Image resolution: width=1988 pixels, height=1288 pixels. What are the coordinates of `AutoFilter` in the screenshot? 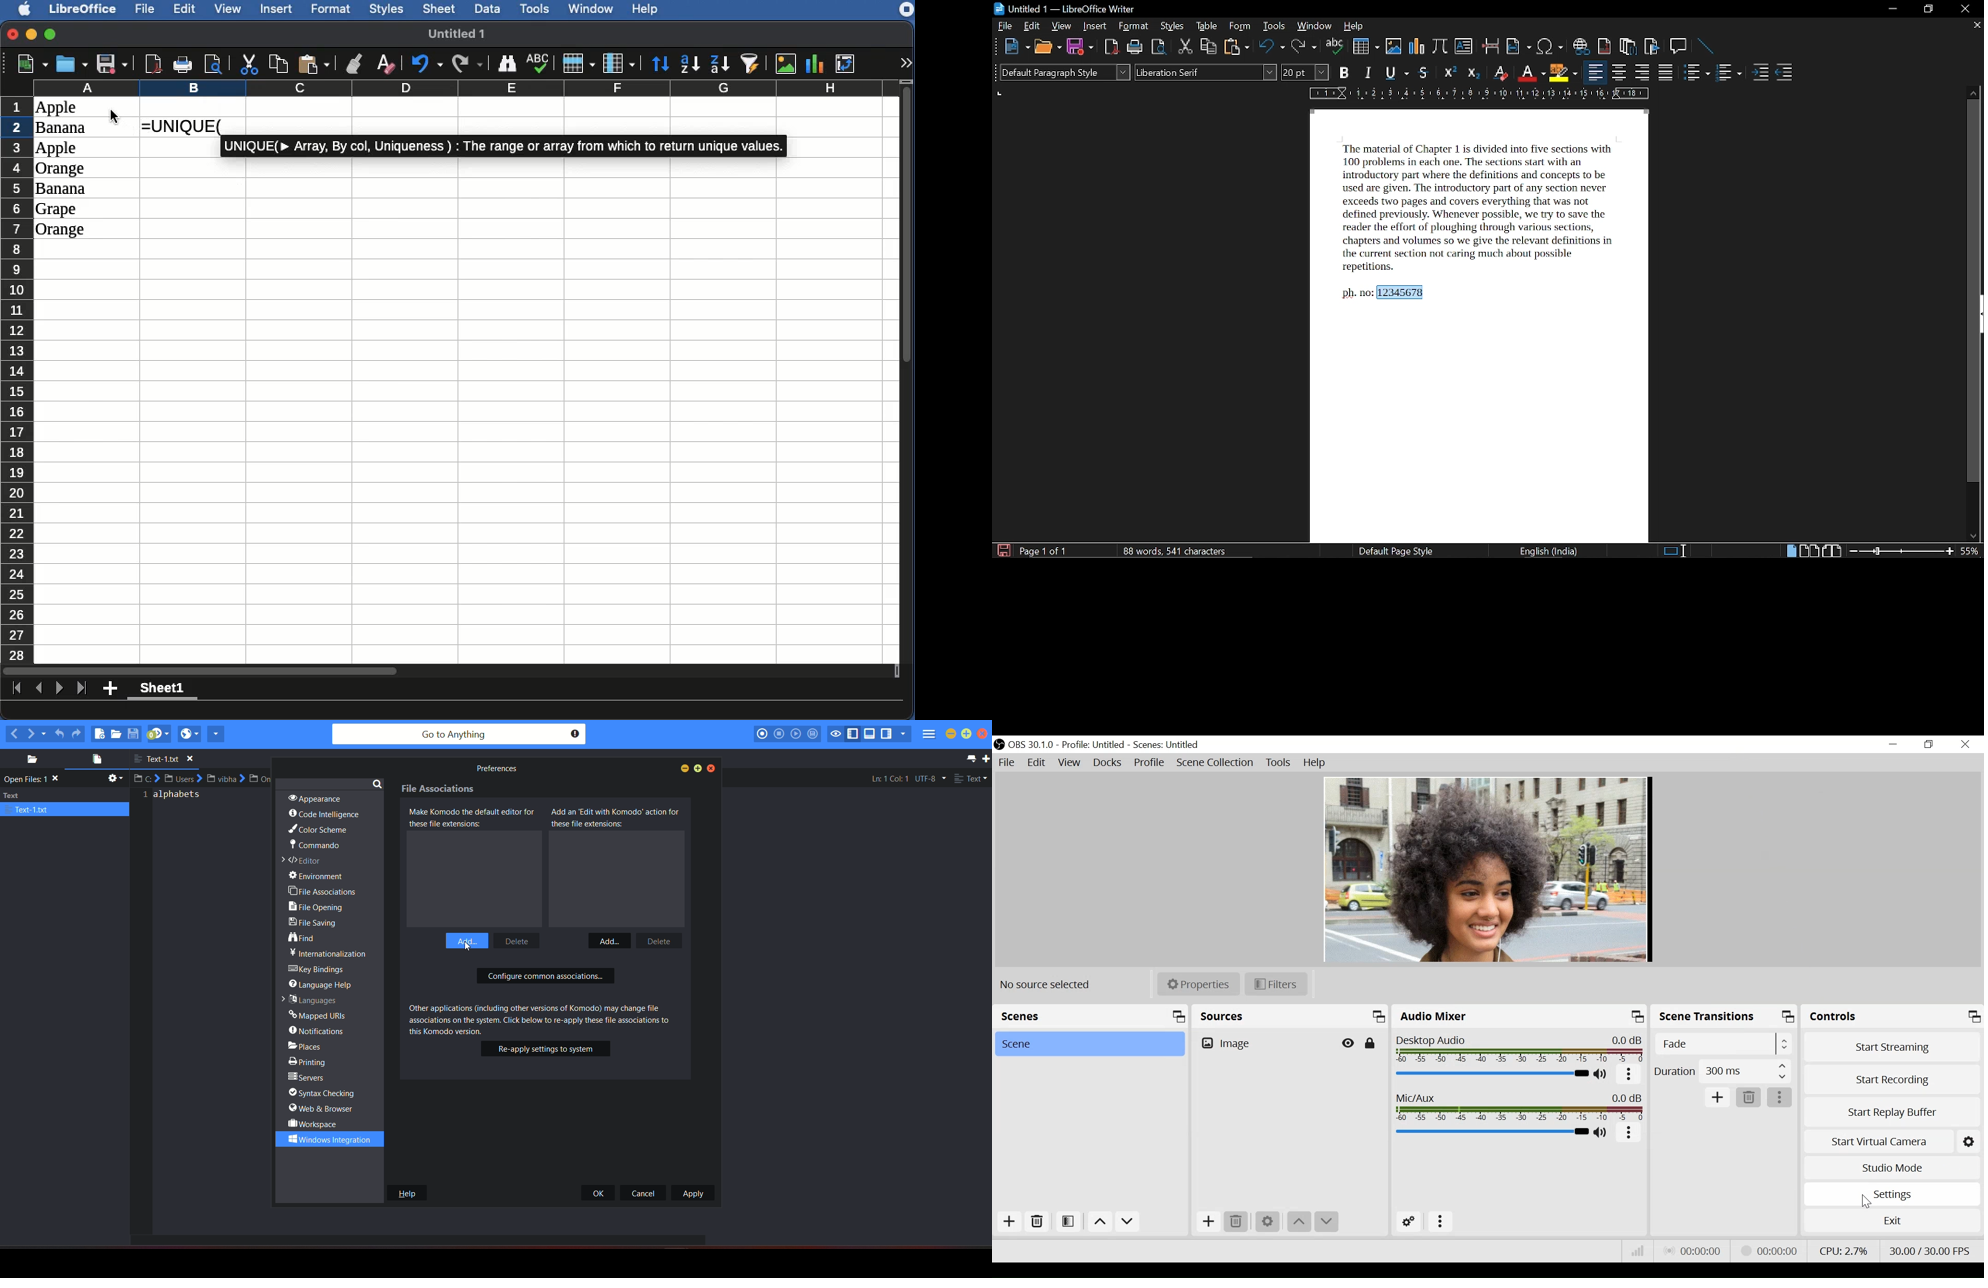 It's located at (753, 63).